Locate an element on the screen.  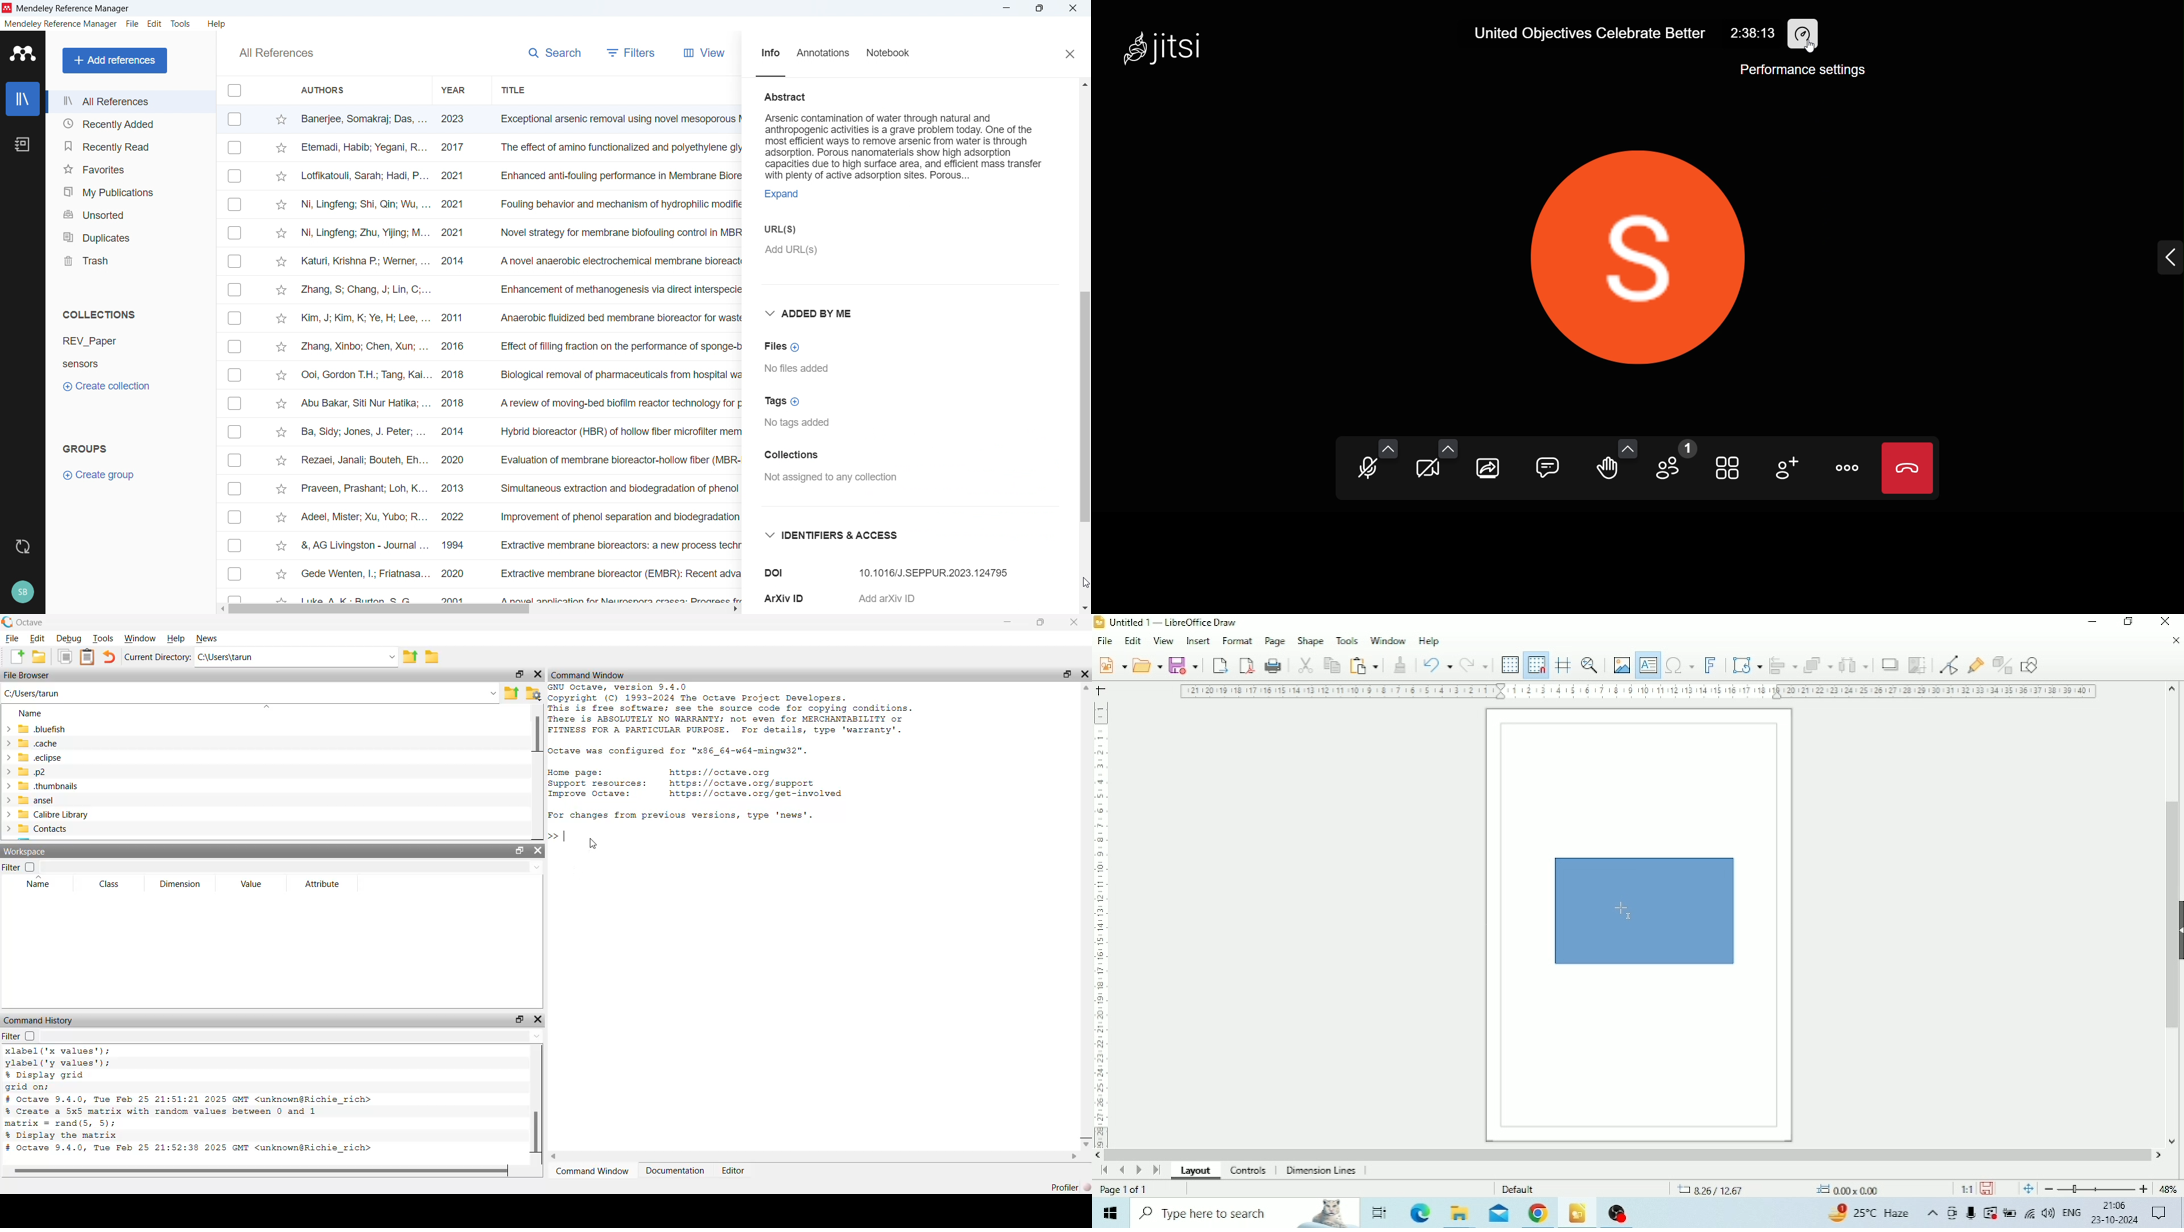
Meet Now is located at coordinates (1952, 1213).